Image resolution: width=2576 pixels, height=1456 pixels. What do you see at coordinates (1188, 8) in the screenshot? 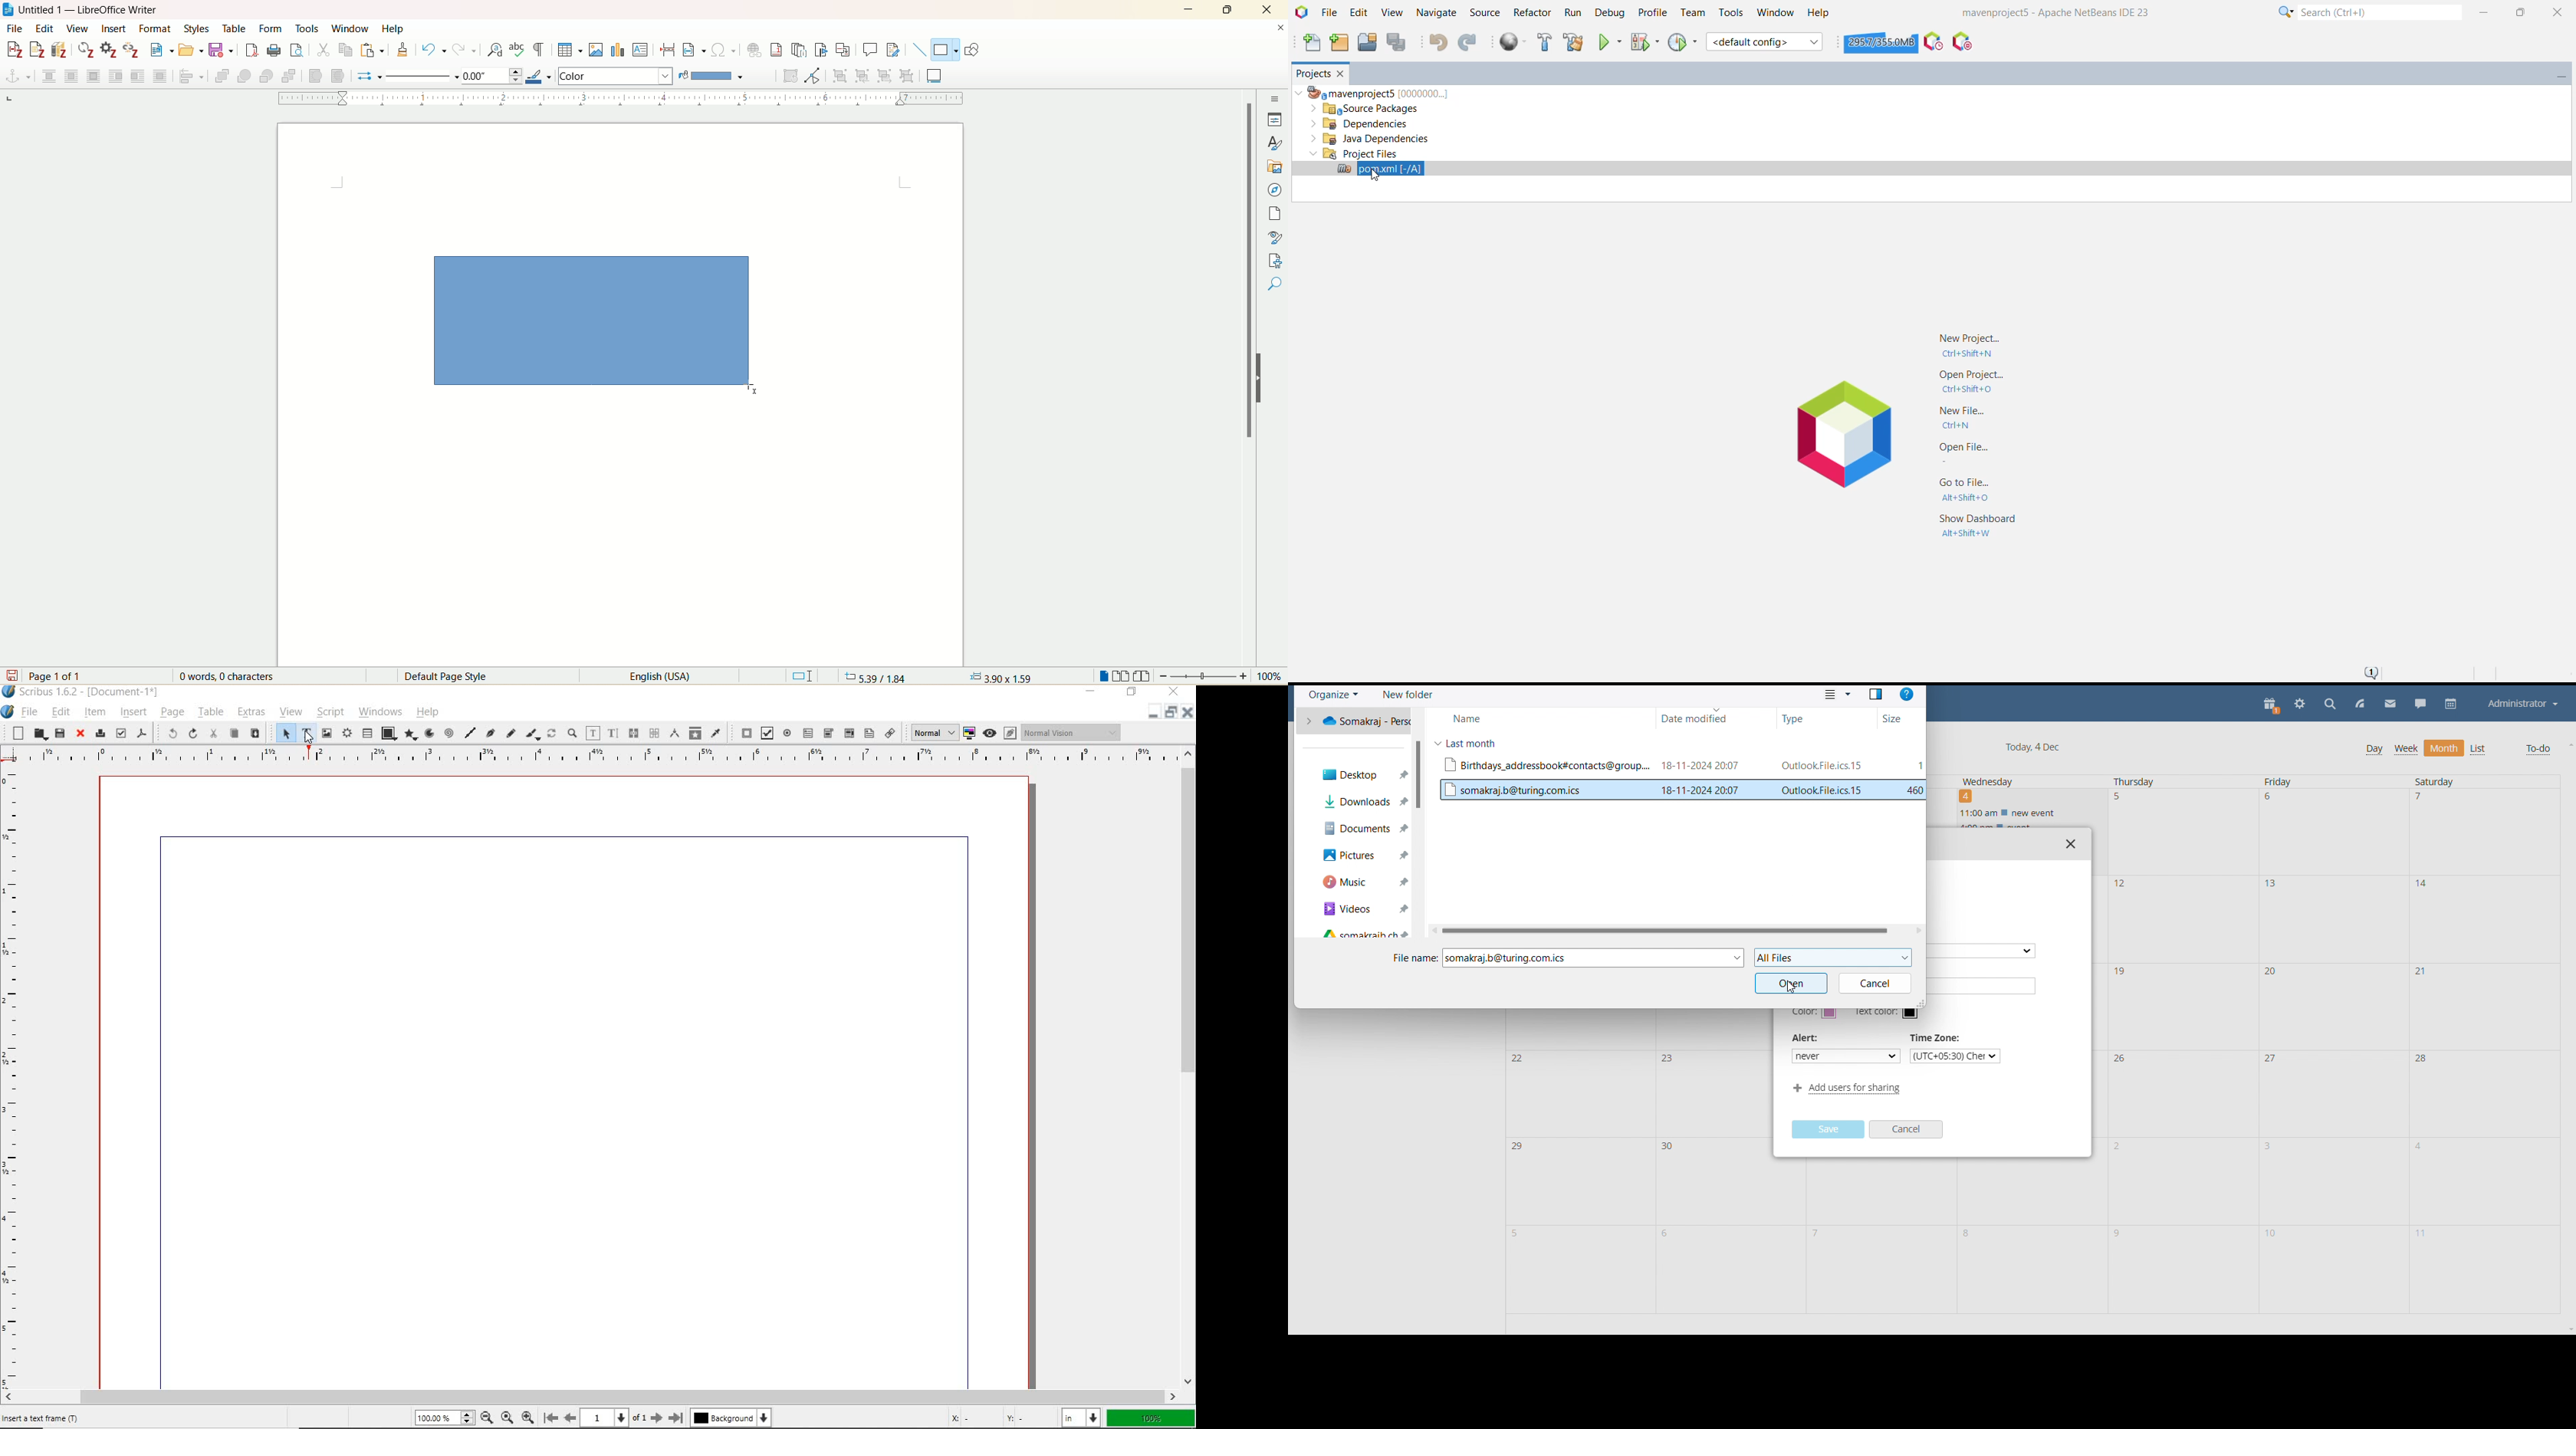
I see `minimize` at bounding box center [1188, 8].